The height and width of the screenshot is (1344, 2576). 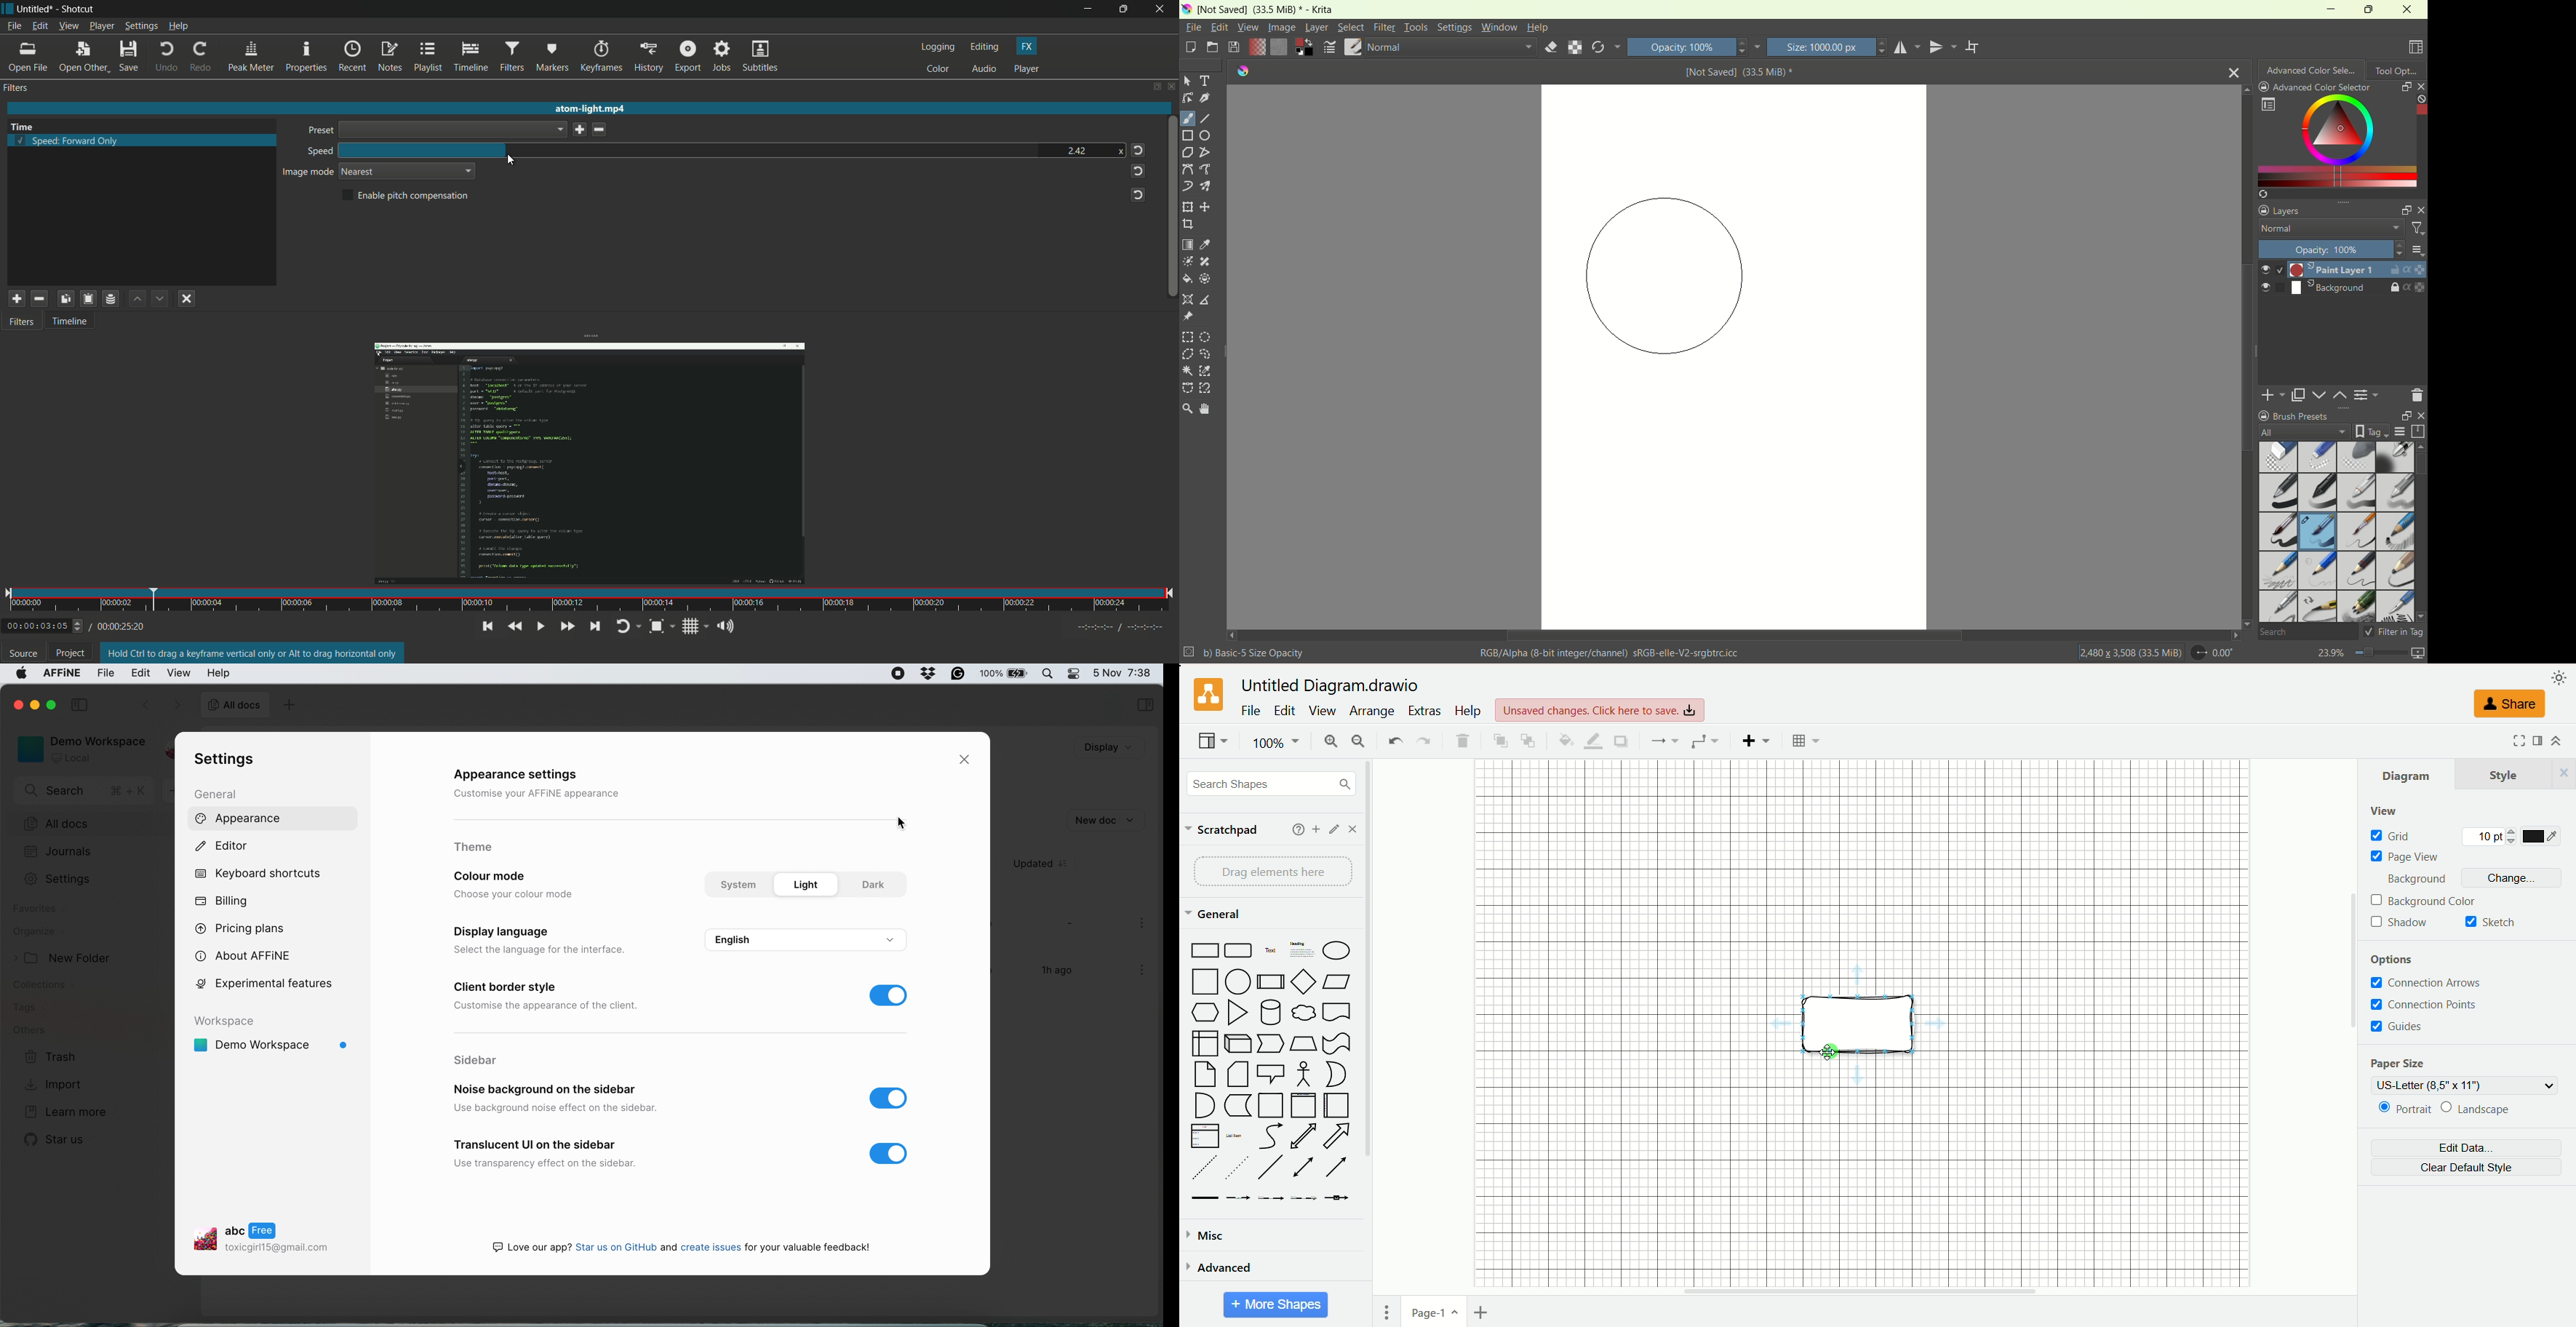 What do you see at coordinates (2402, 922) in the screenshot?
I see `shadow` at bounding box center [2402, 922].